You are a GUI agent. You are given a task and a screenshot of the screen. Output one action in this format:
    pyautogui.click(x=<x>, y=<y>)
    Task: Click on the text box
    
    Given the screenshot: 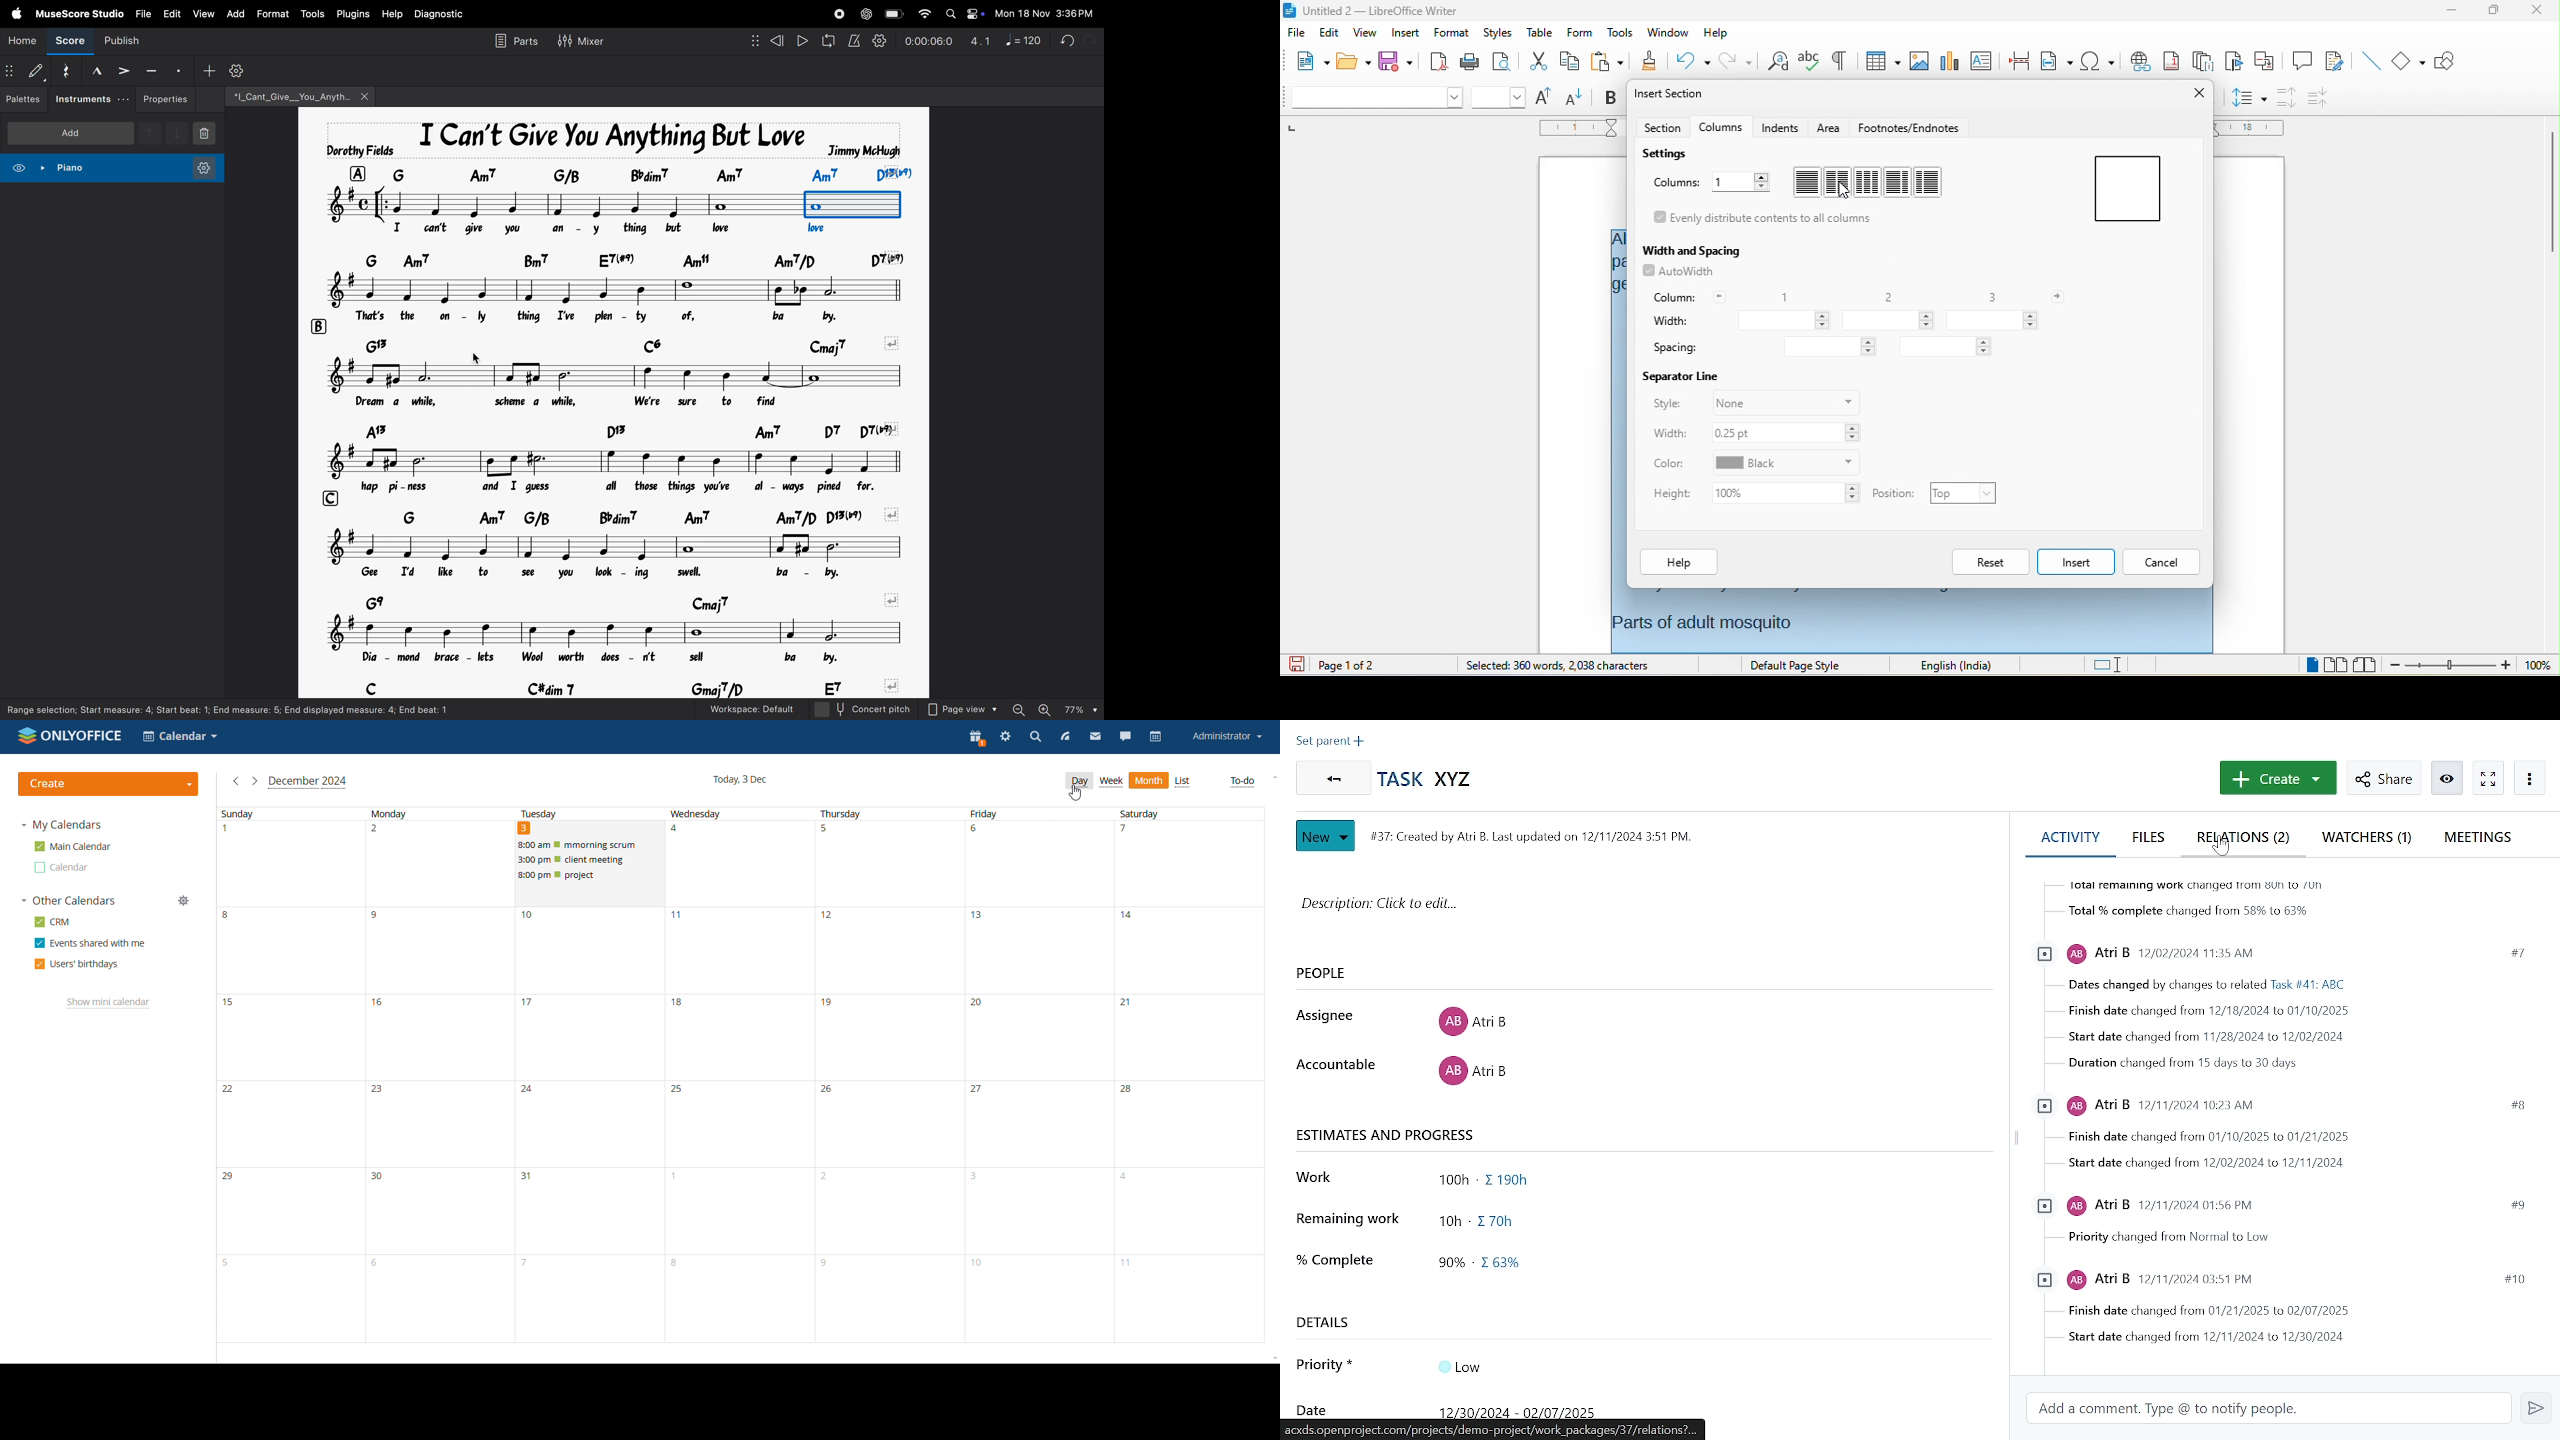 What is the action you would take?
    pyautogui.click(x=1982, y=59)
    